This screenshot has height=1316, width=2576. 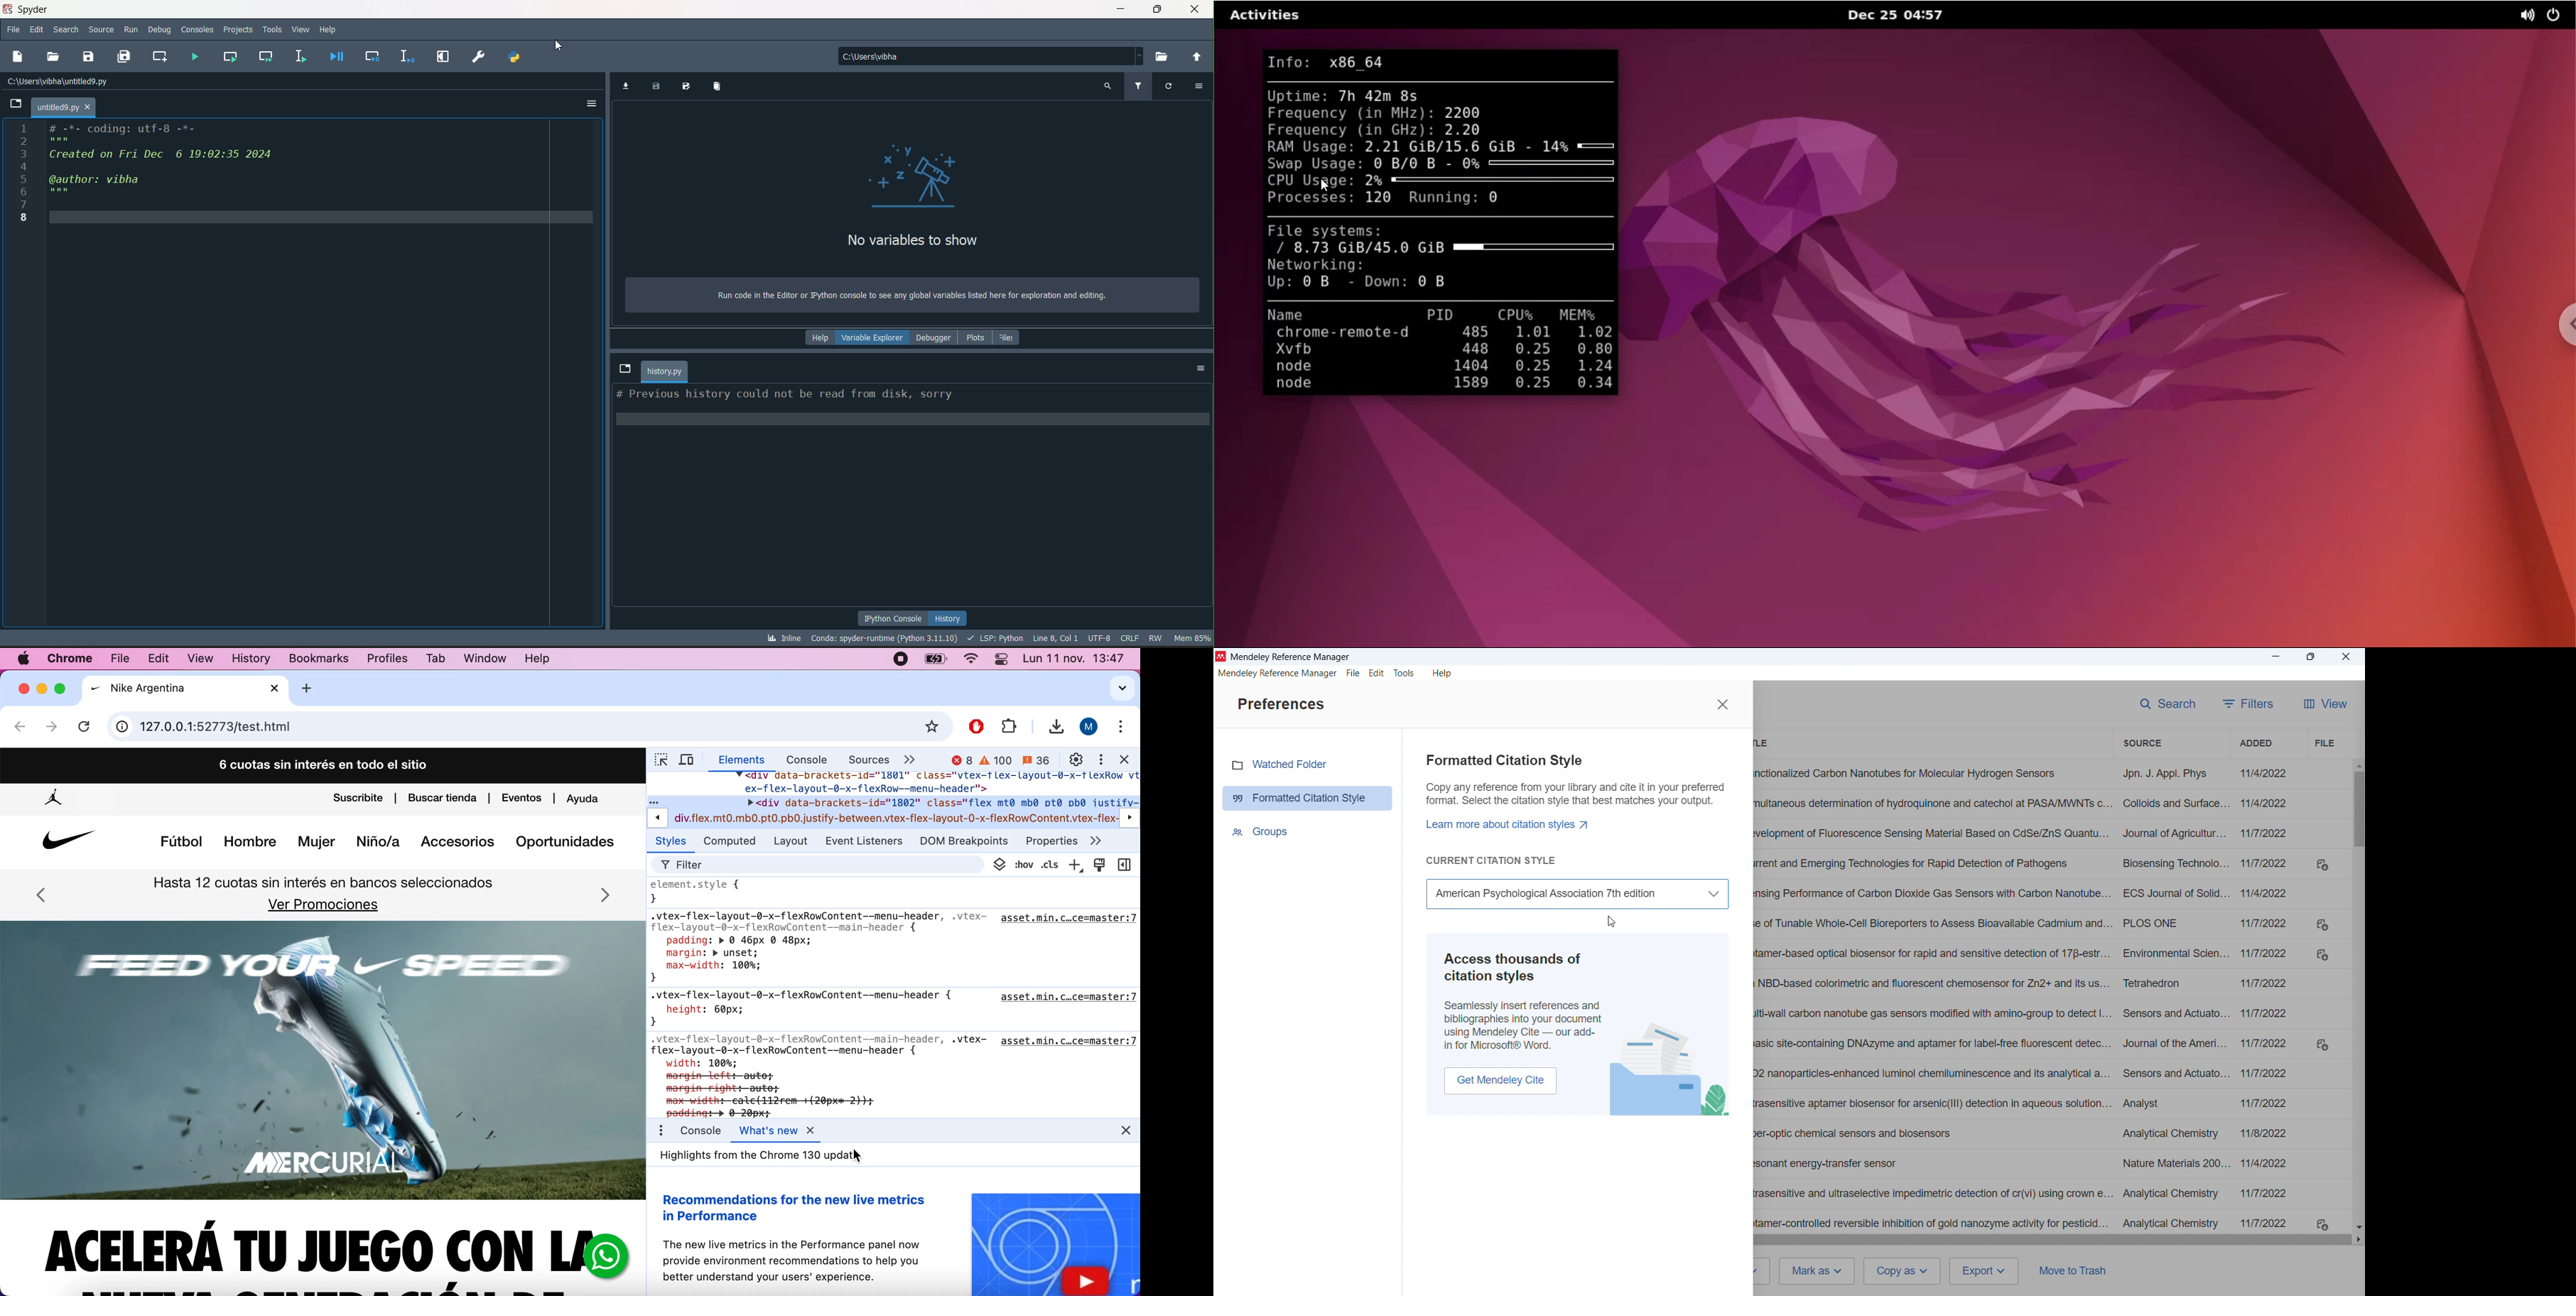 I want to click on favorites, so click(x=934, y=727).